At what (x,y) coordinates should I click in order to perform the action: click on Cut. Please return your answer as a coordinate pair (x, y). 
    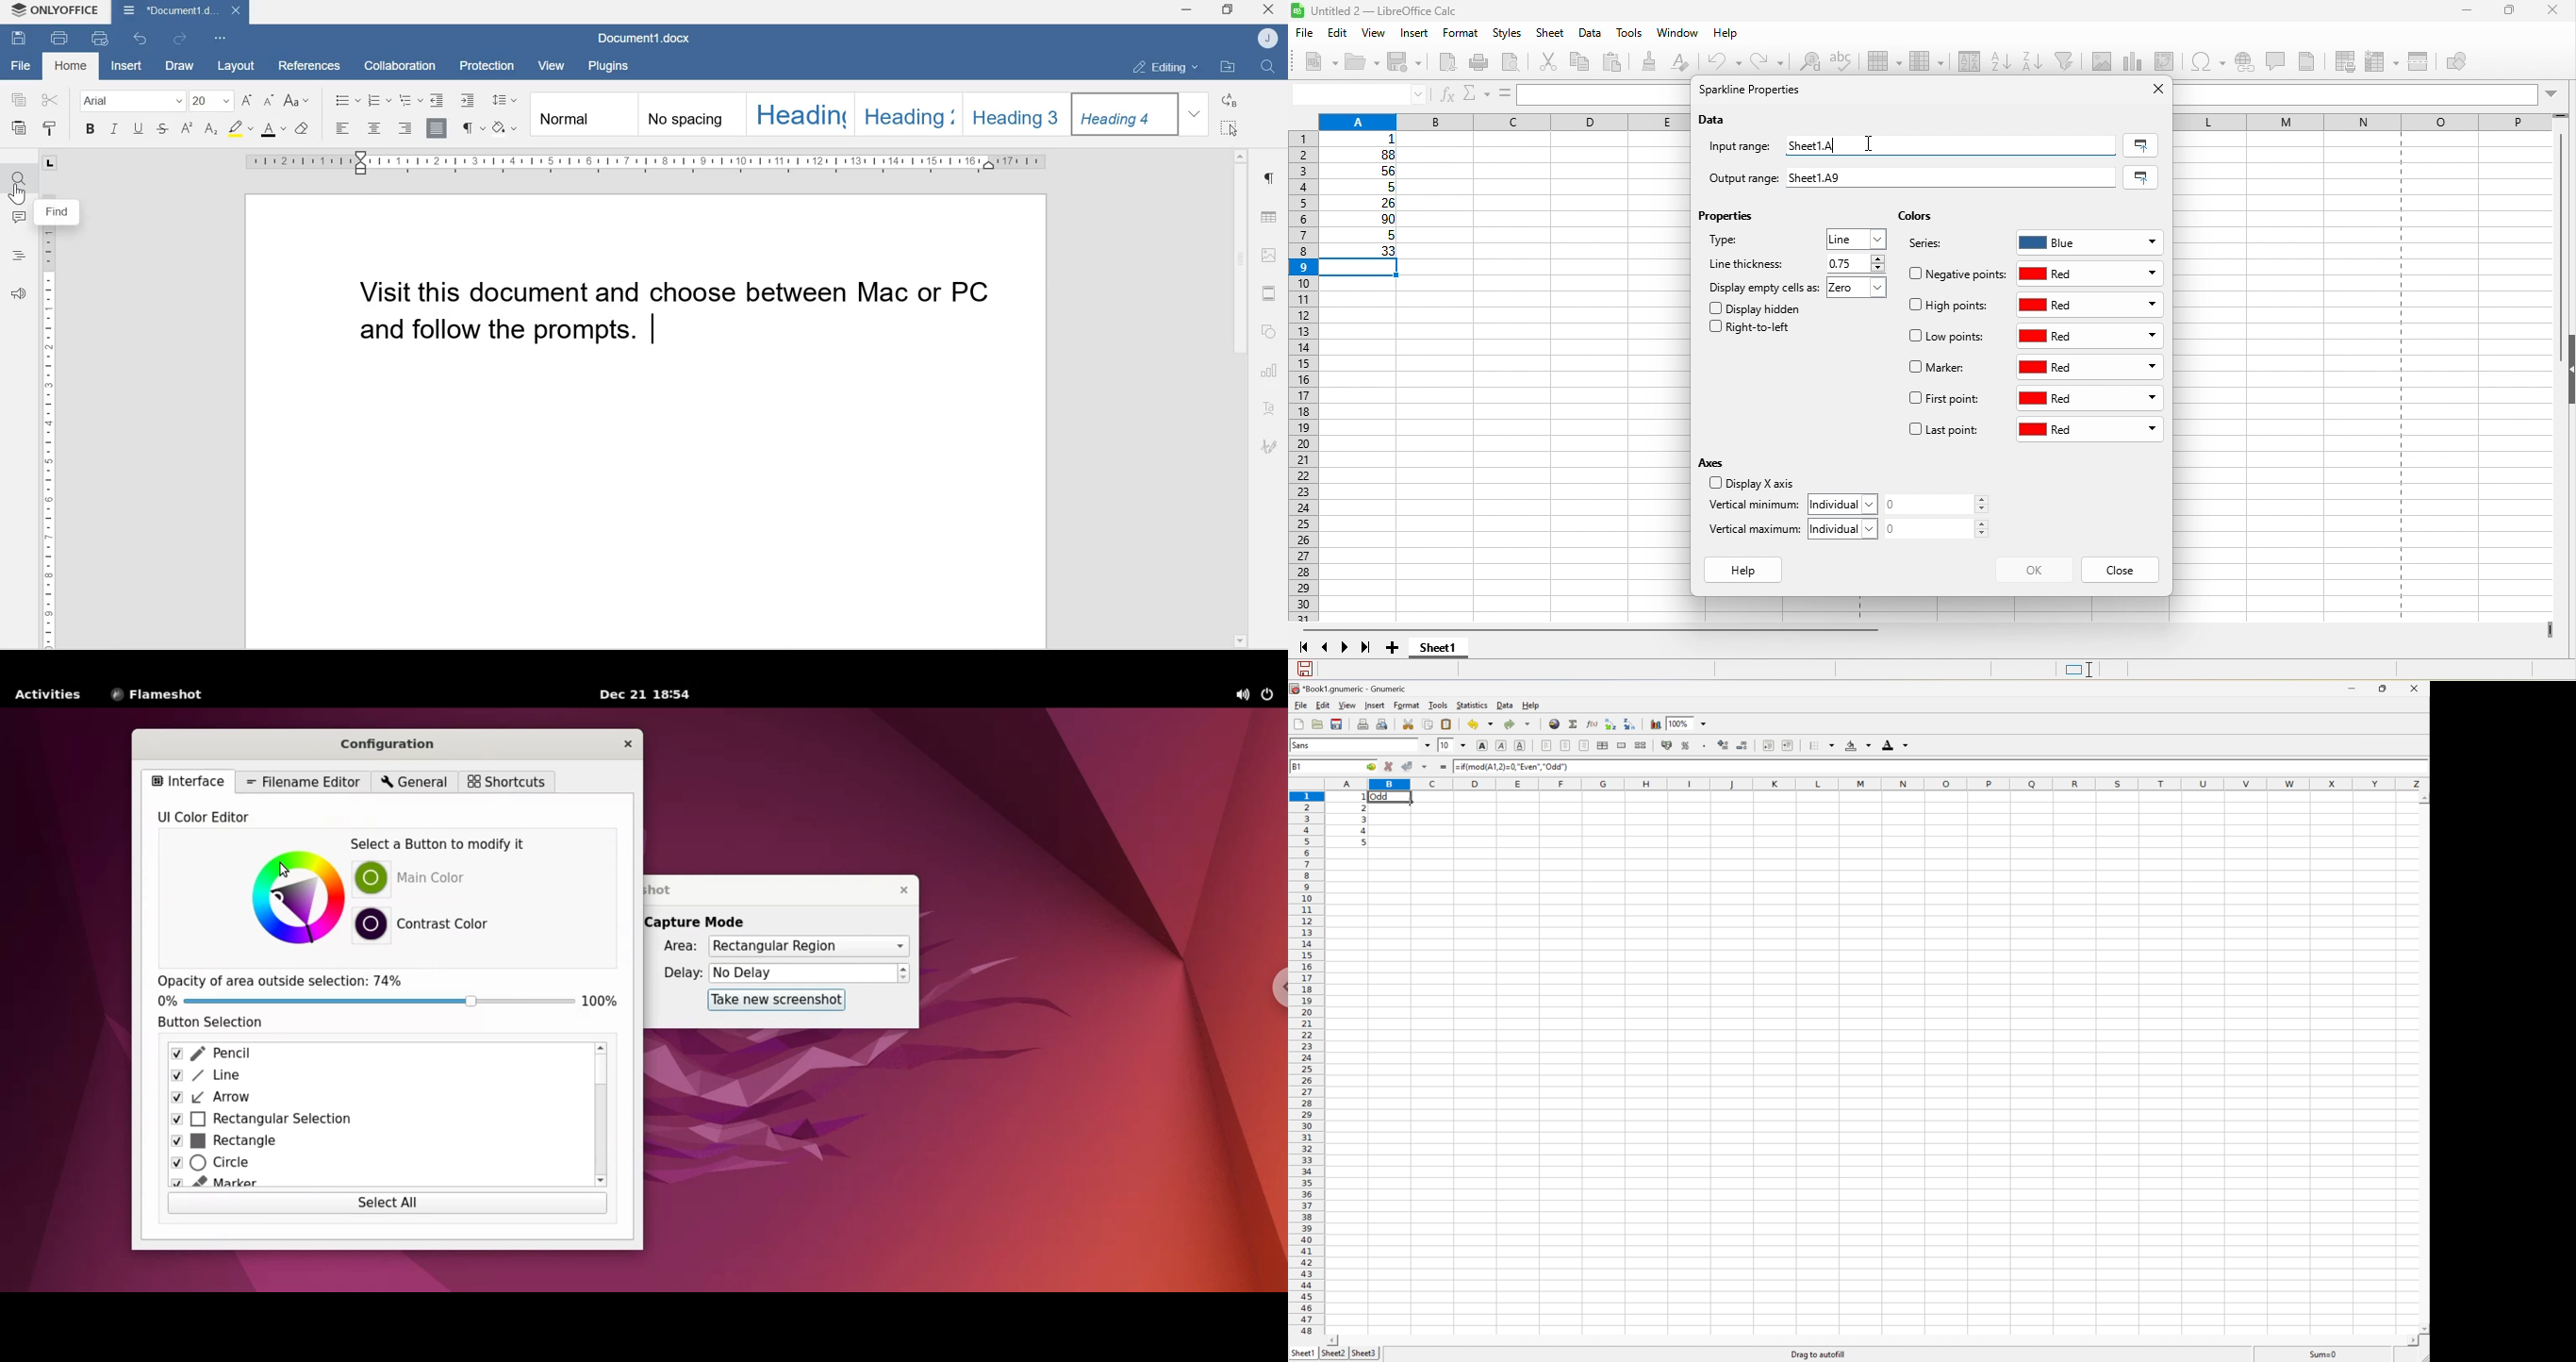
    Looking at the image, I should click on (50, 97).